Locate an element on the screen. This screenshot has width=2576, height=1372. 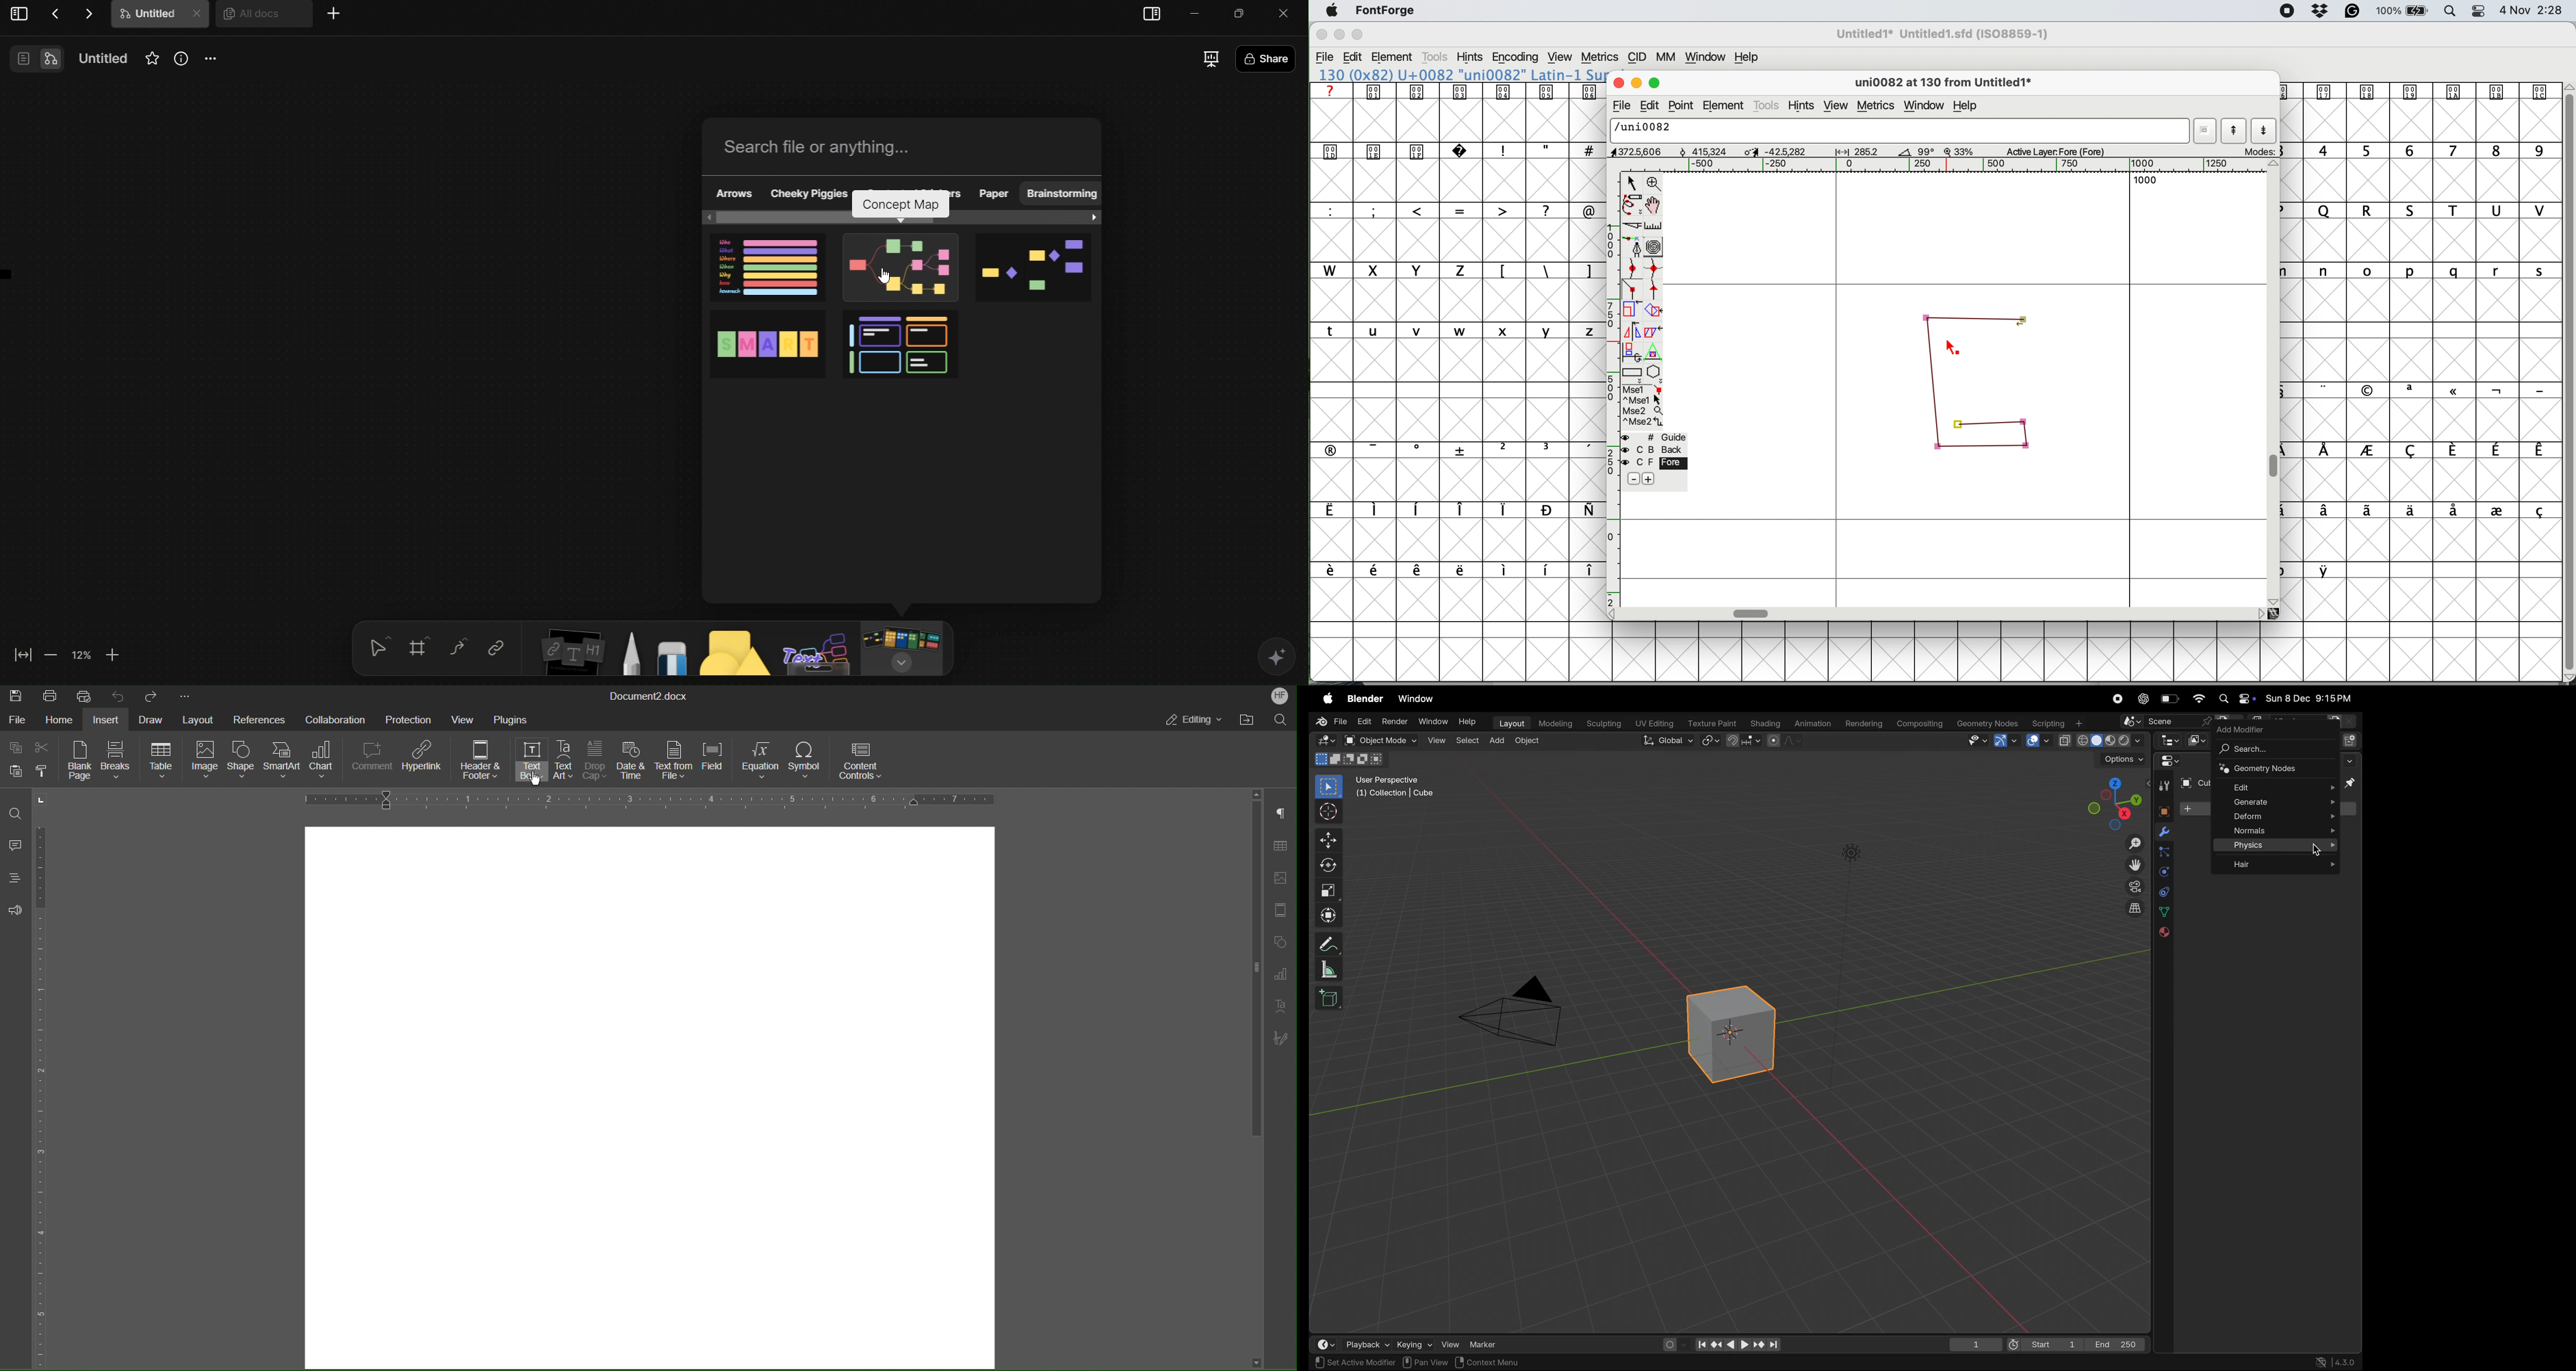
transform is located at coordinates (1329, 915).